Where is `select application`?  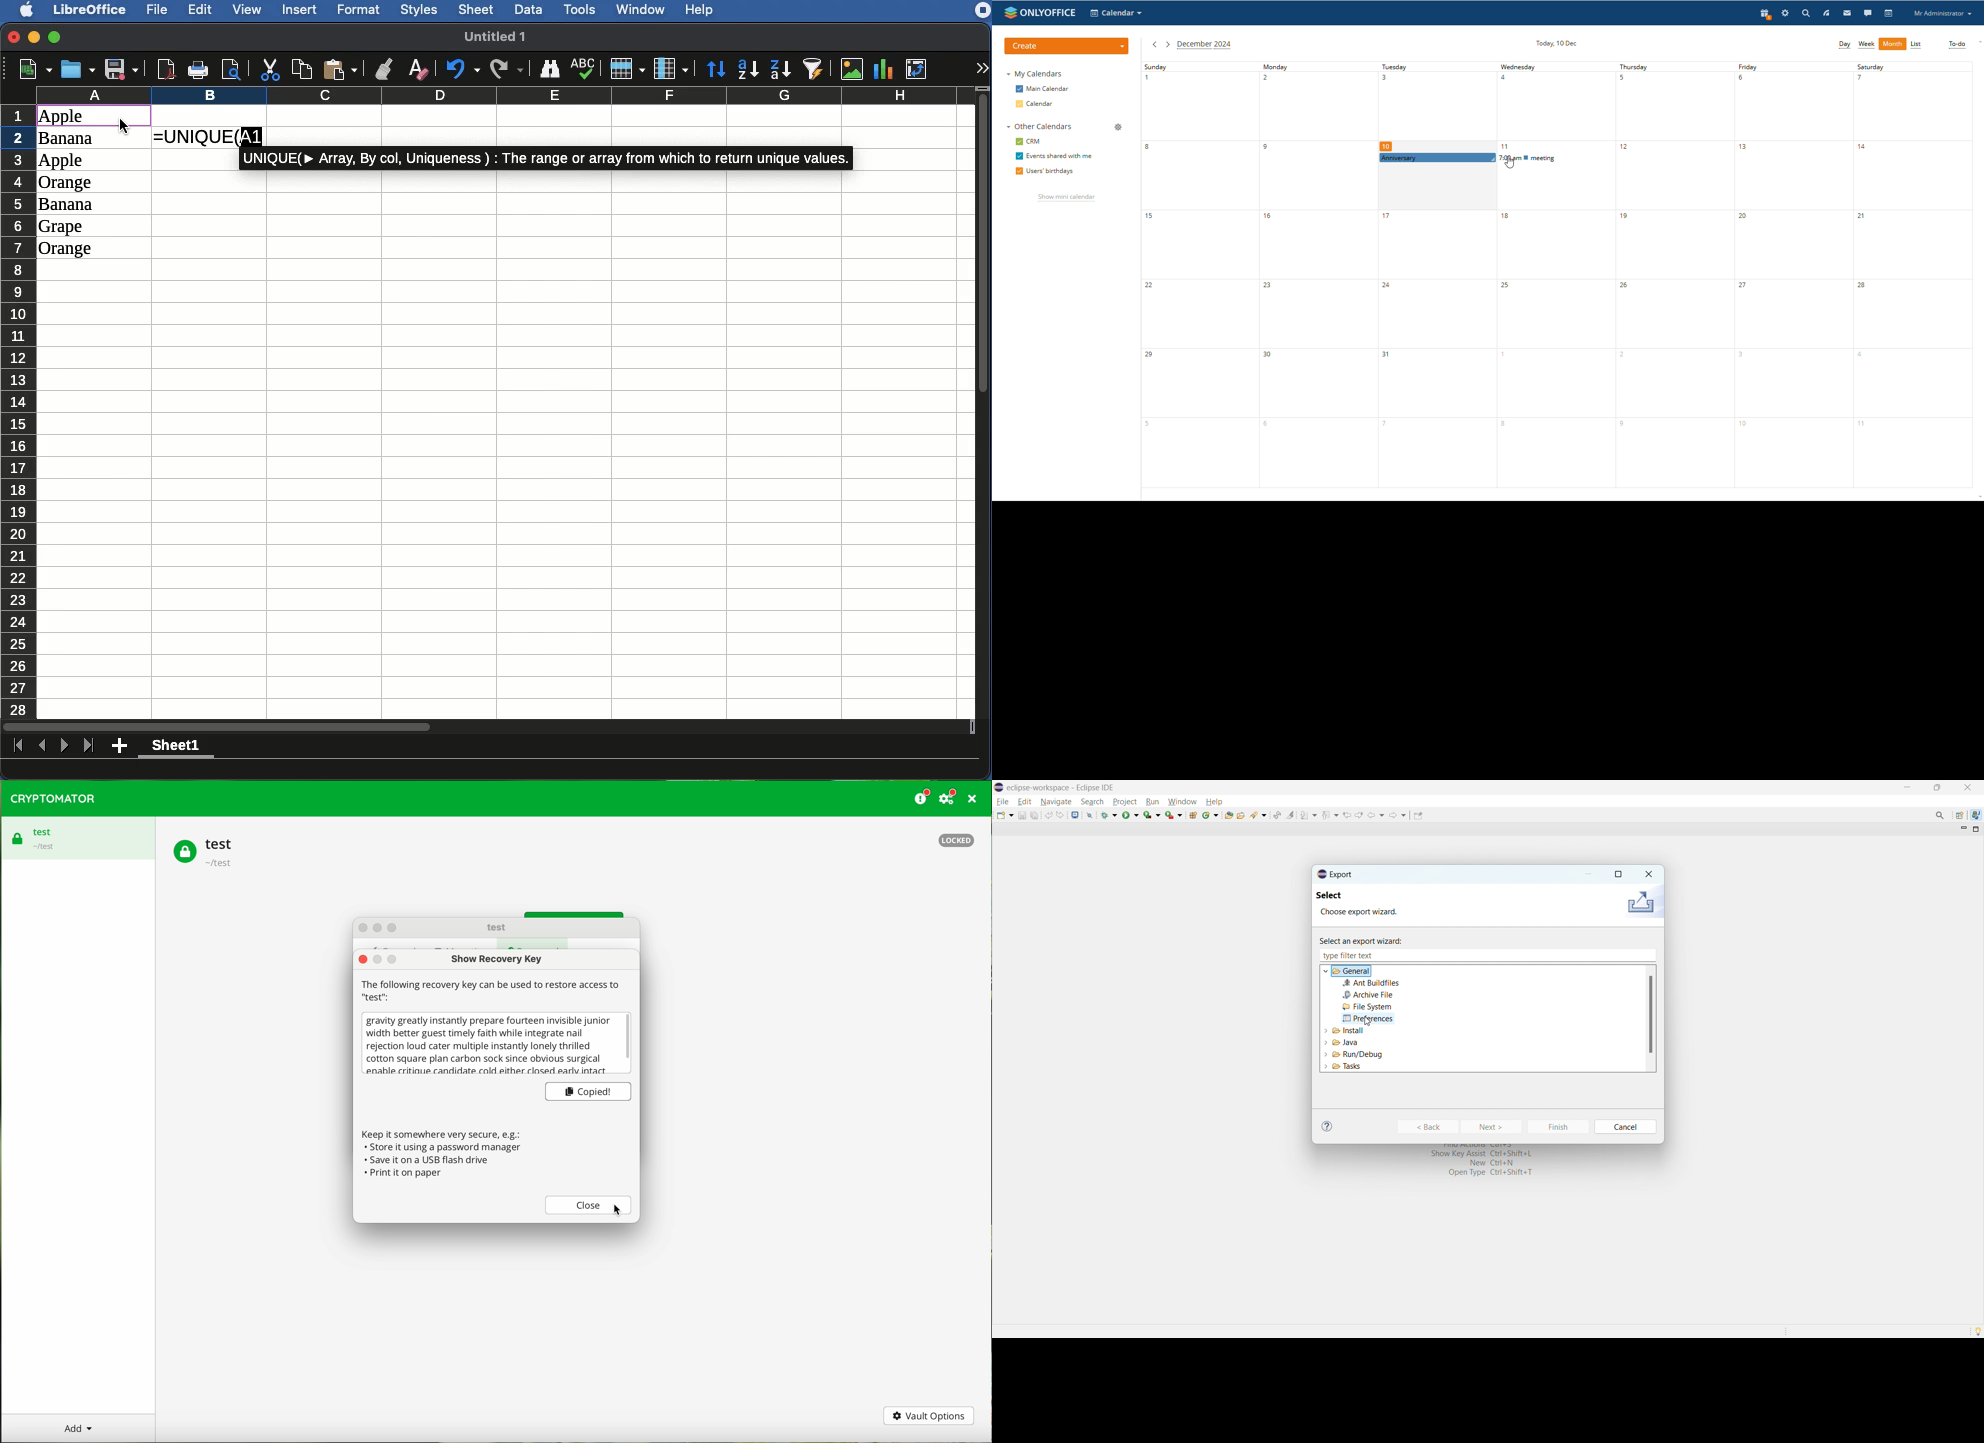
select application is located at coordinates (1116, 13).